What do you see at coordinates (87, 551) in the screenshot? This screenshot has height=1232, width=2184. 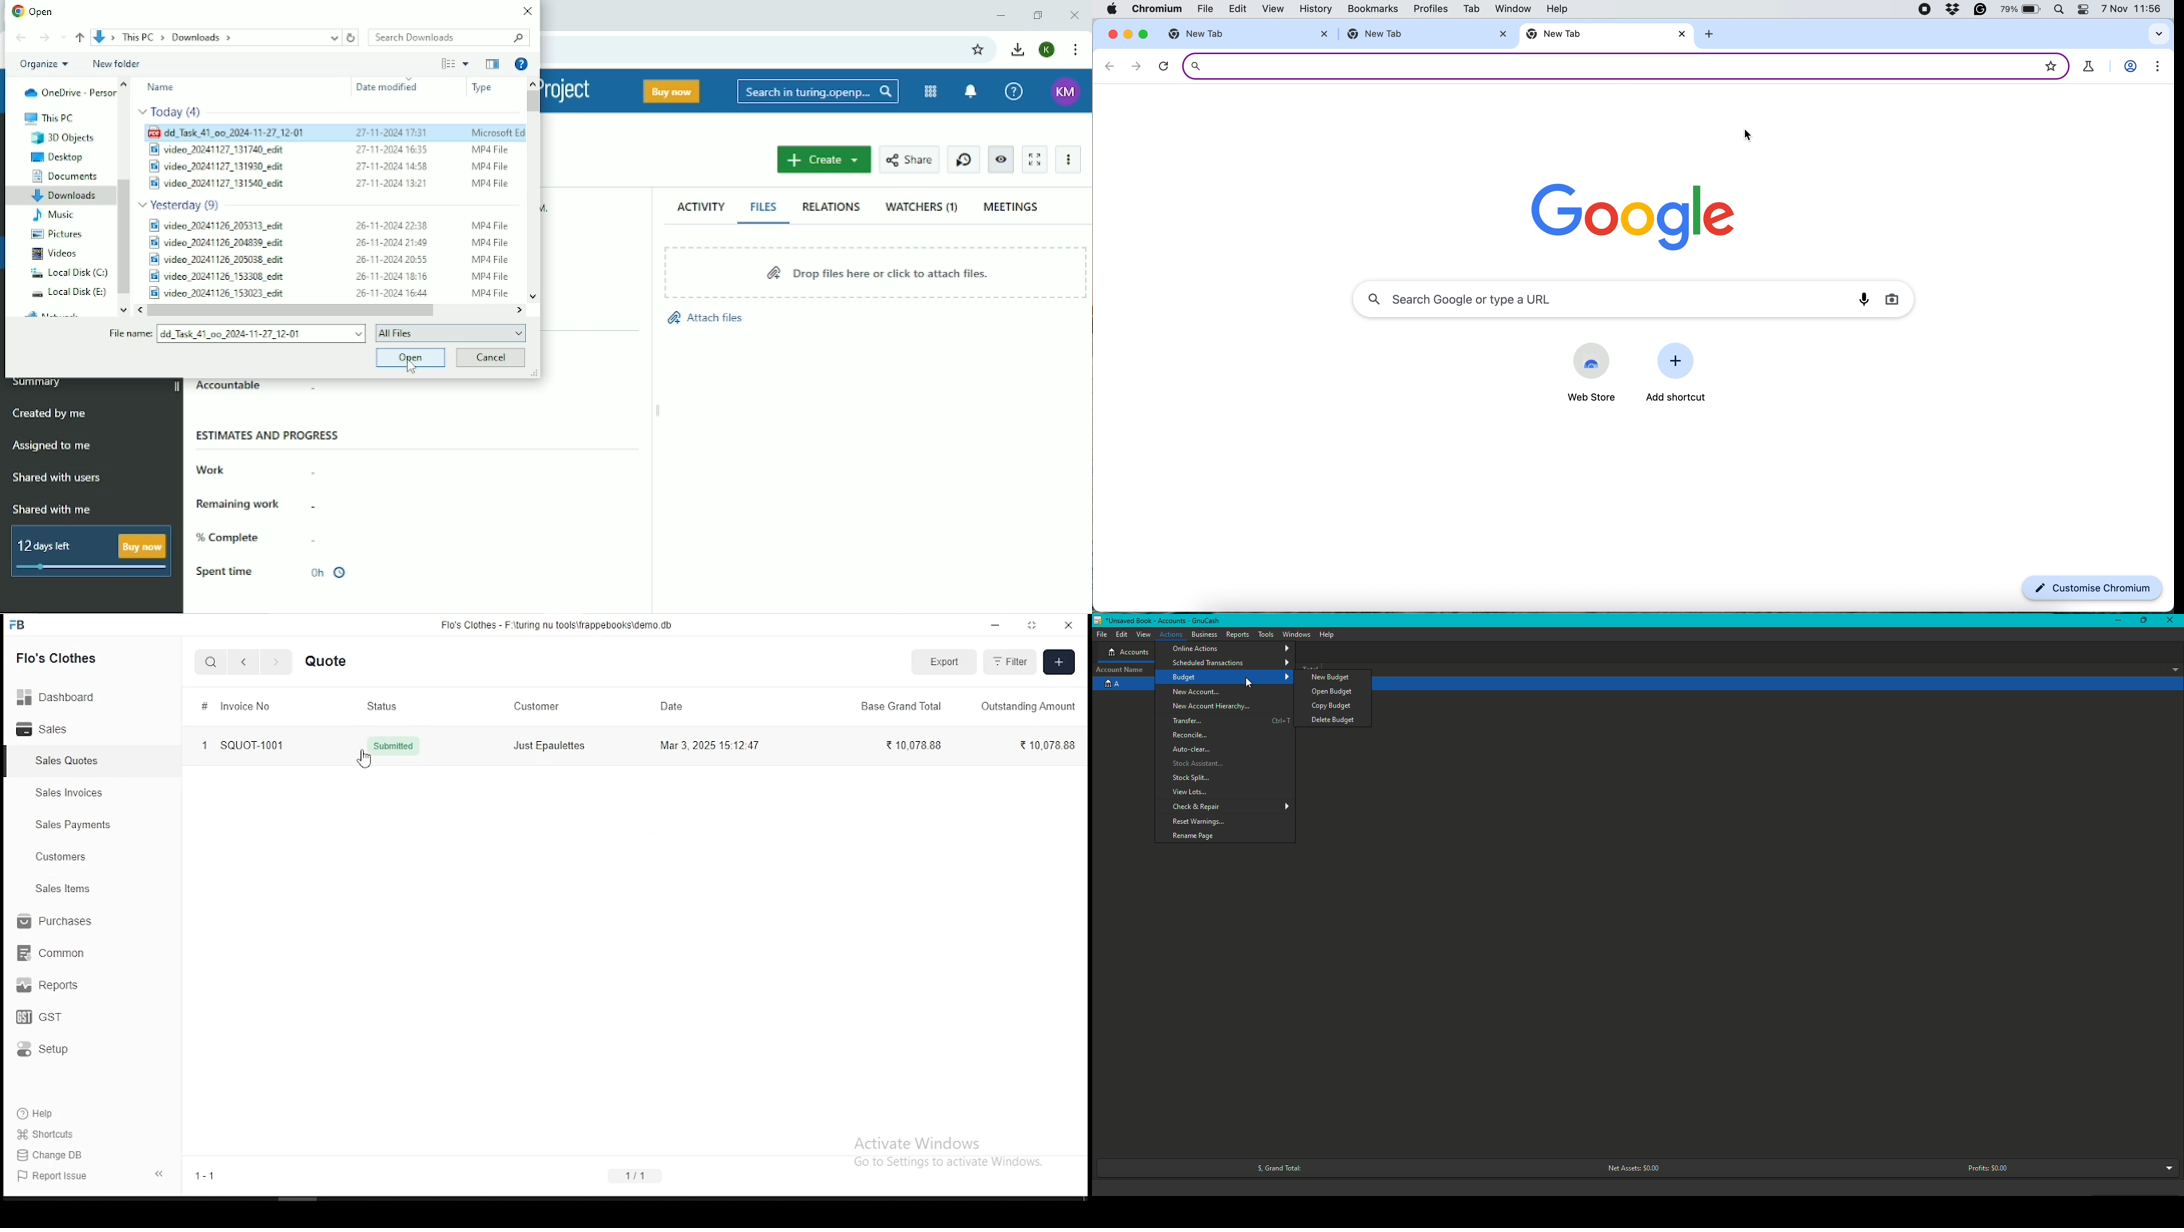 I see `12 days left buy now` at bounding box center [87, 551].